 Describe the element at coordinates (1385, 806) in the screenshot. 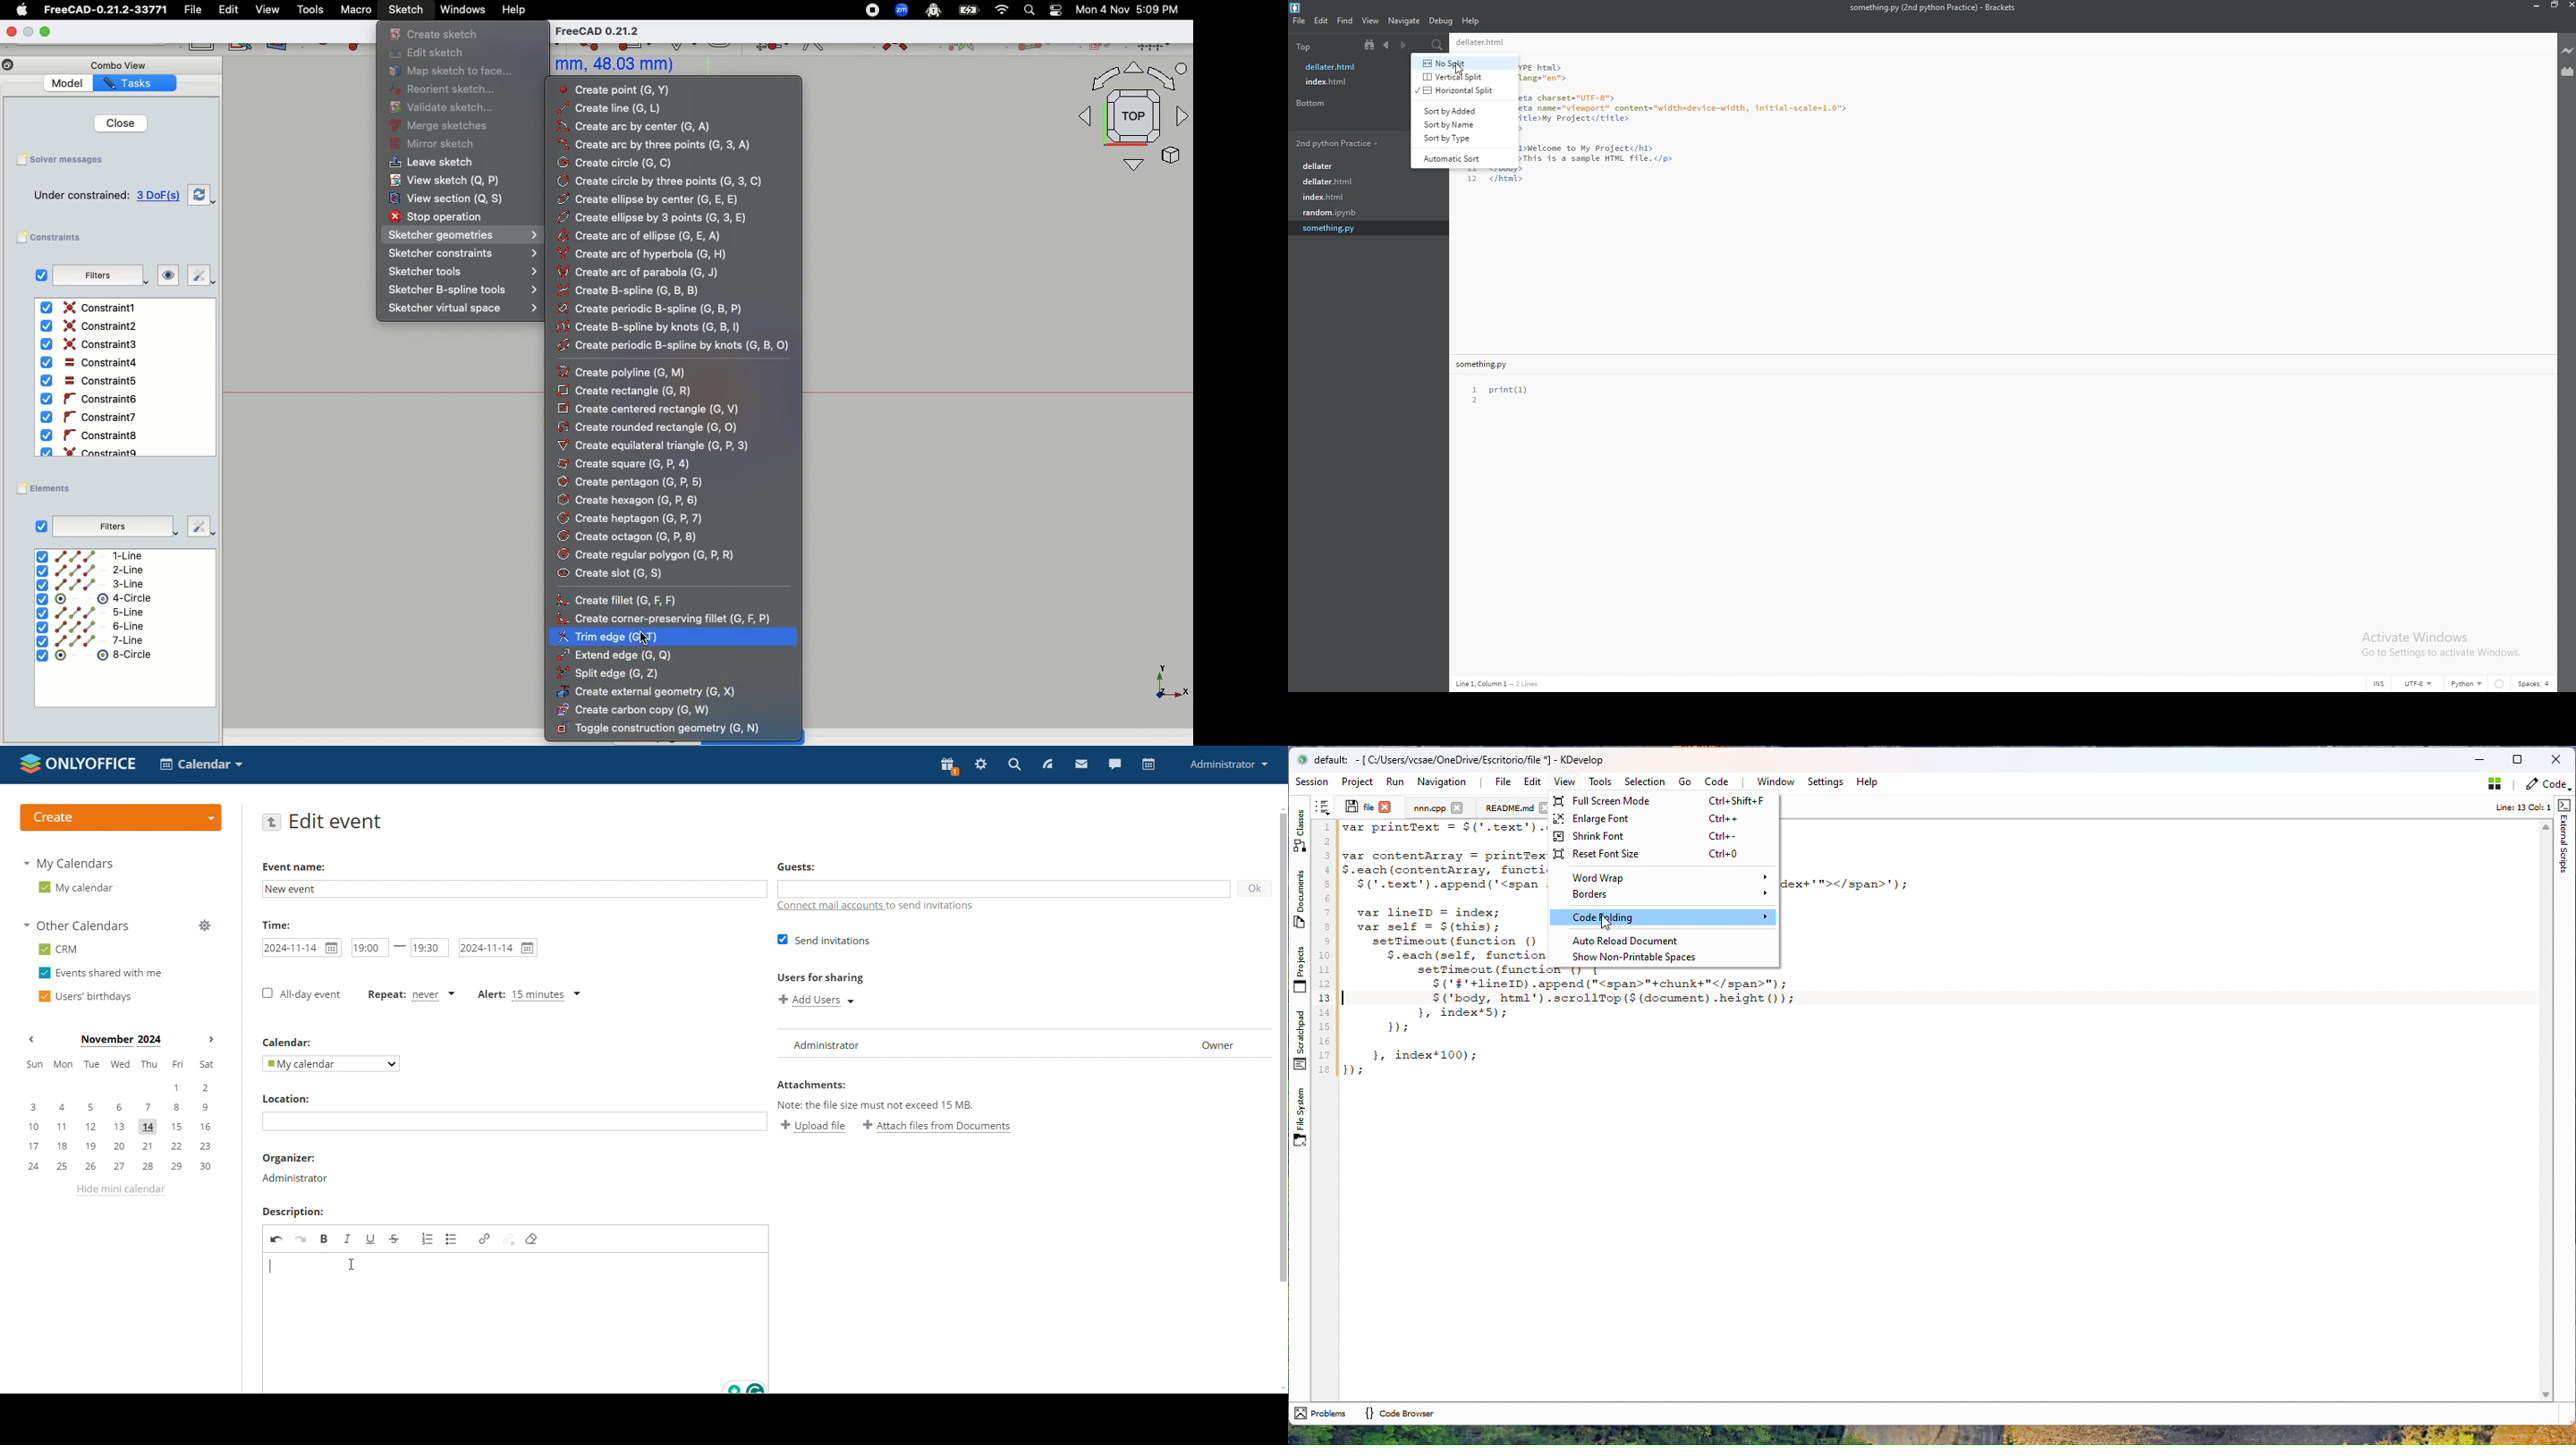

I see `close` at that location.